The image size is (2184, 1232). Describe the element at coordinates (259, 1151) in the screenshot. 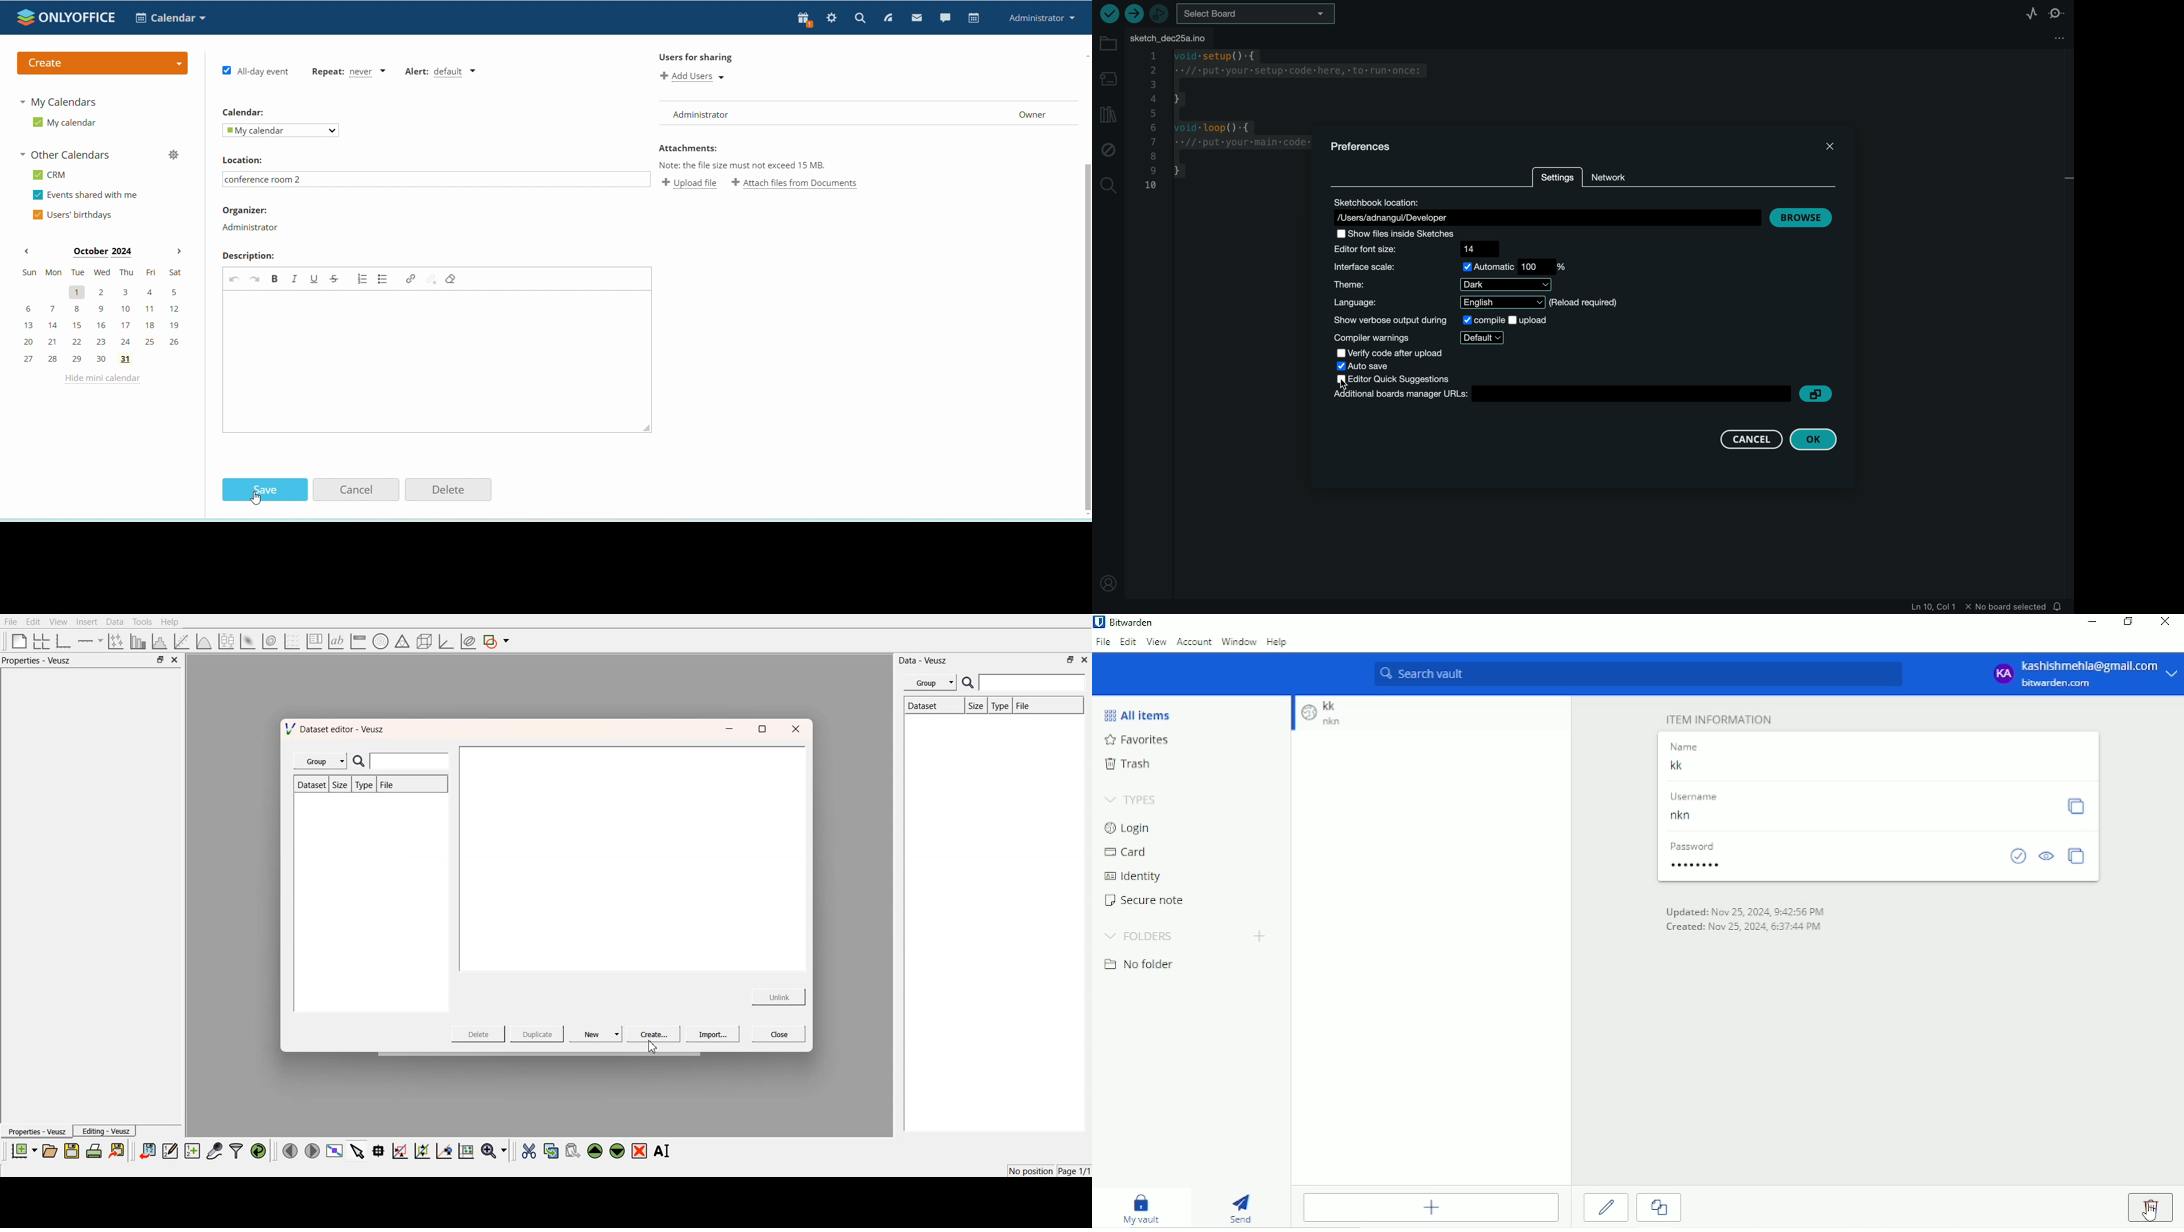

I see `reload the data points` at that location.